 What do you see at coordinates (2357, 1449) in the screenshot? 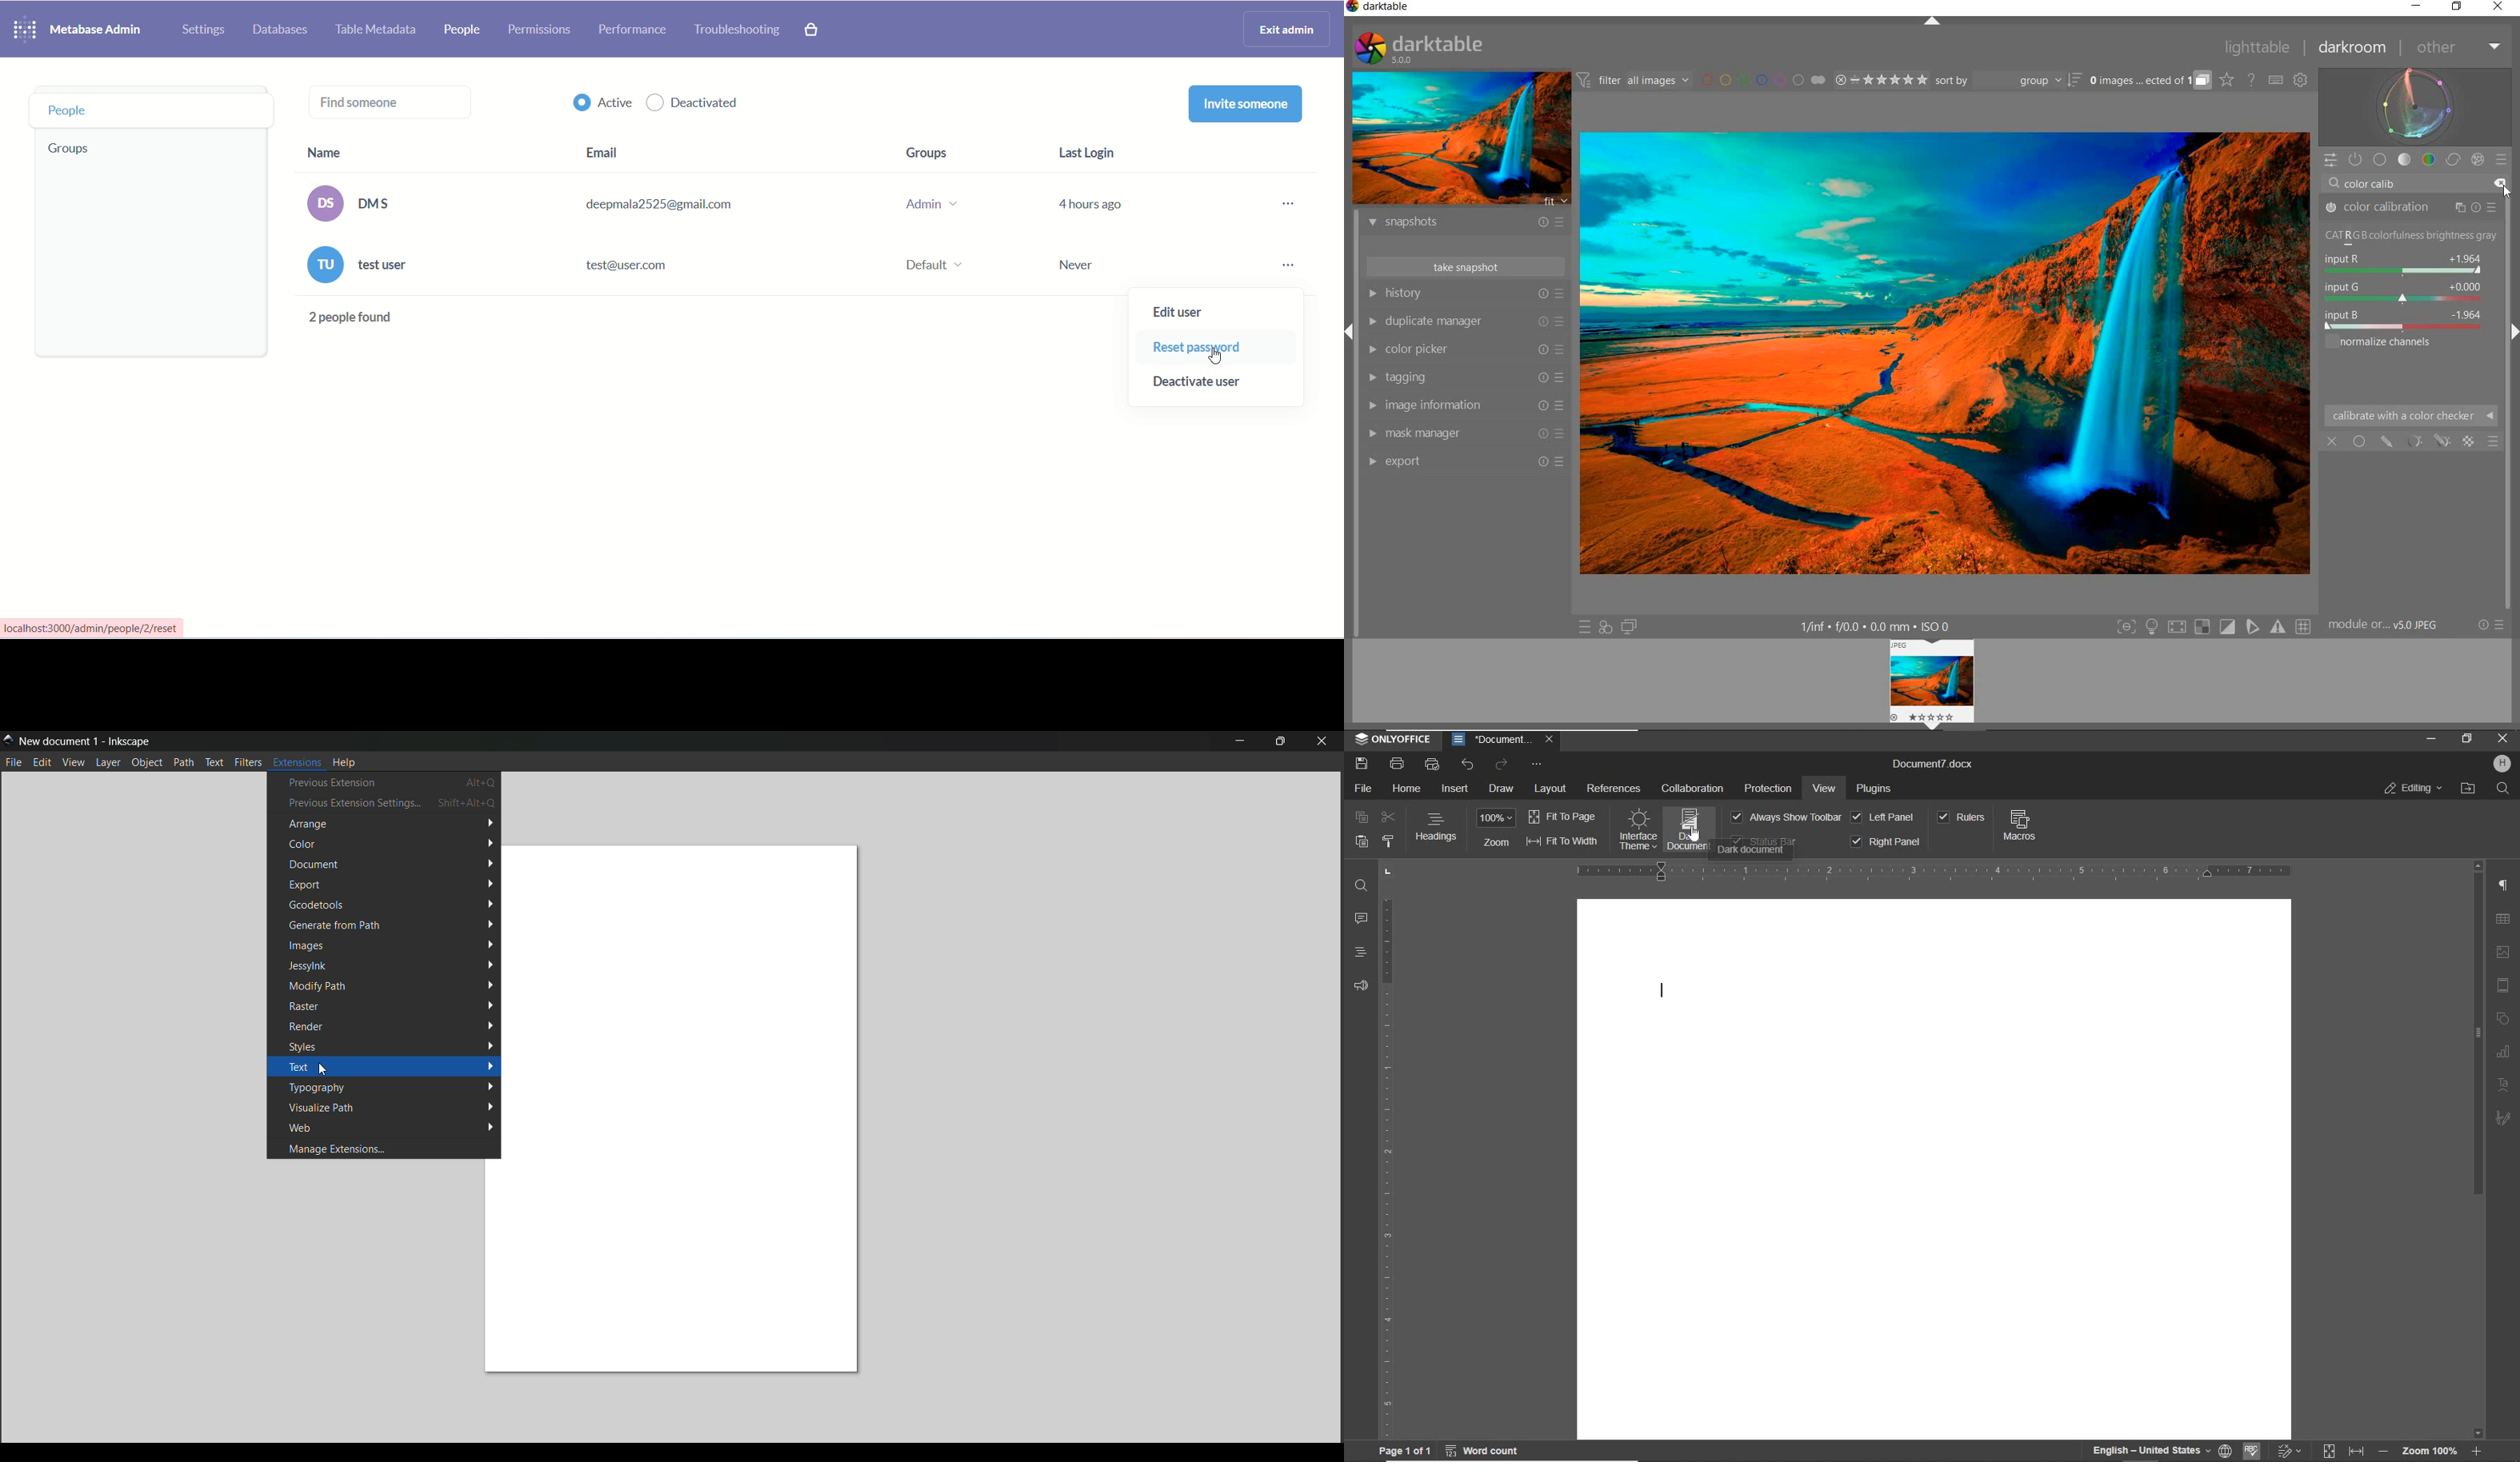
I see `FIT TO WIDTH` at bounding box center [2357, 1449].